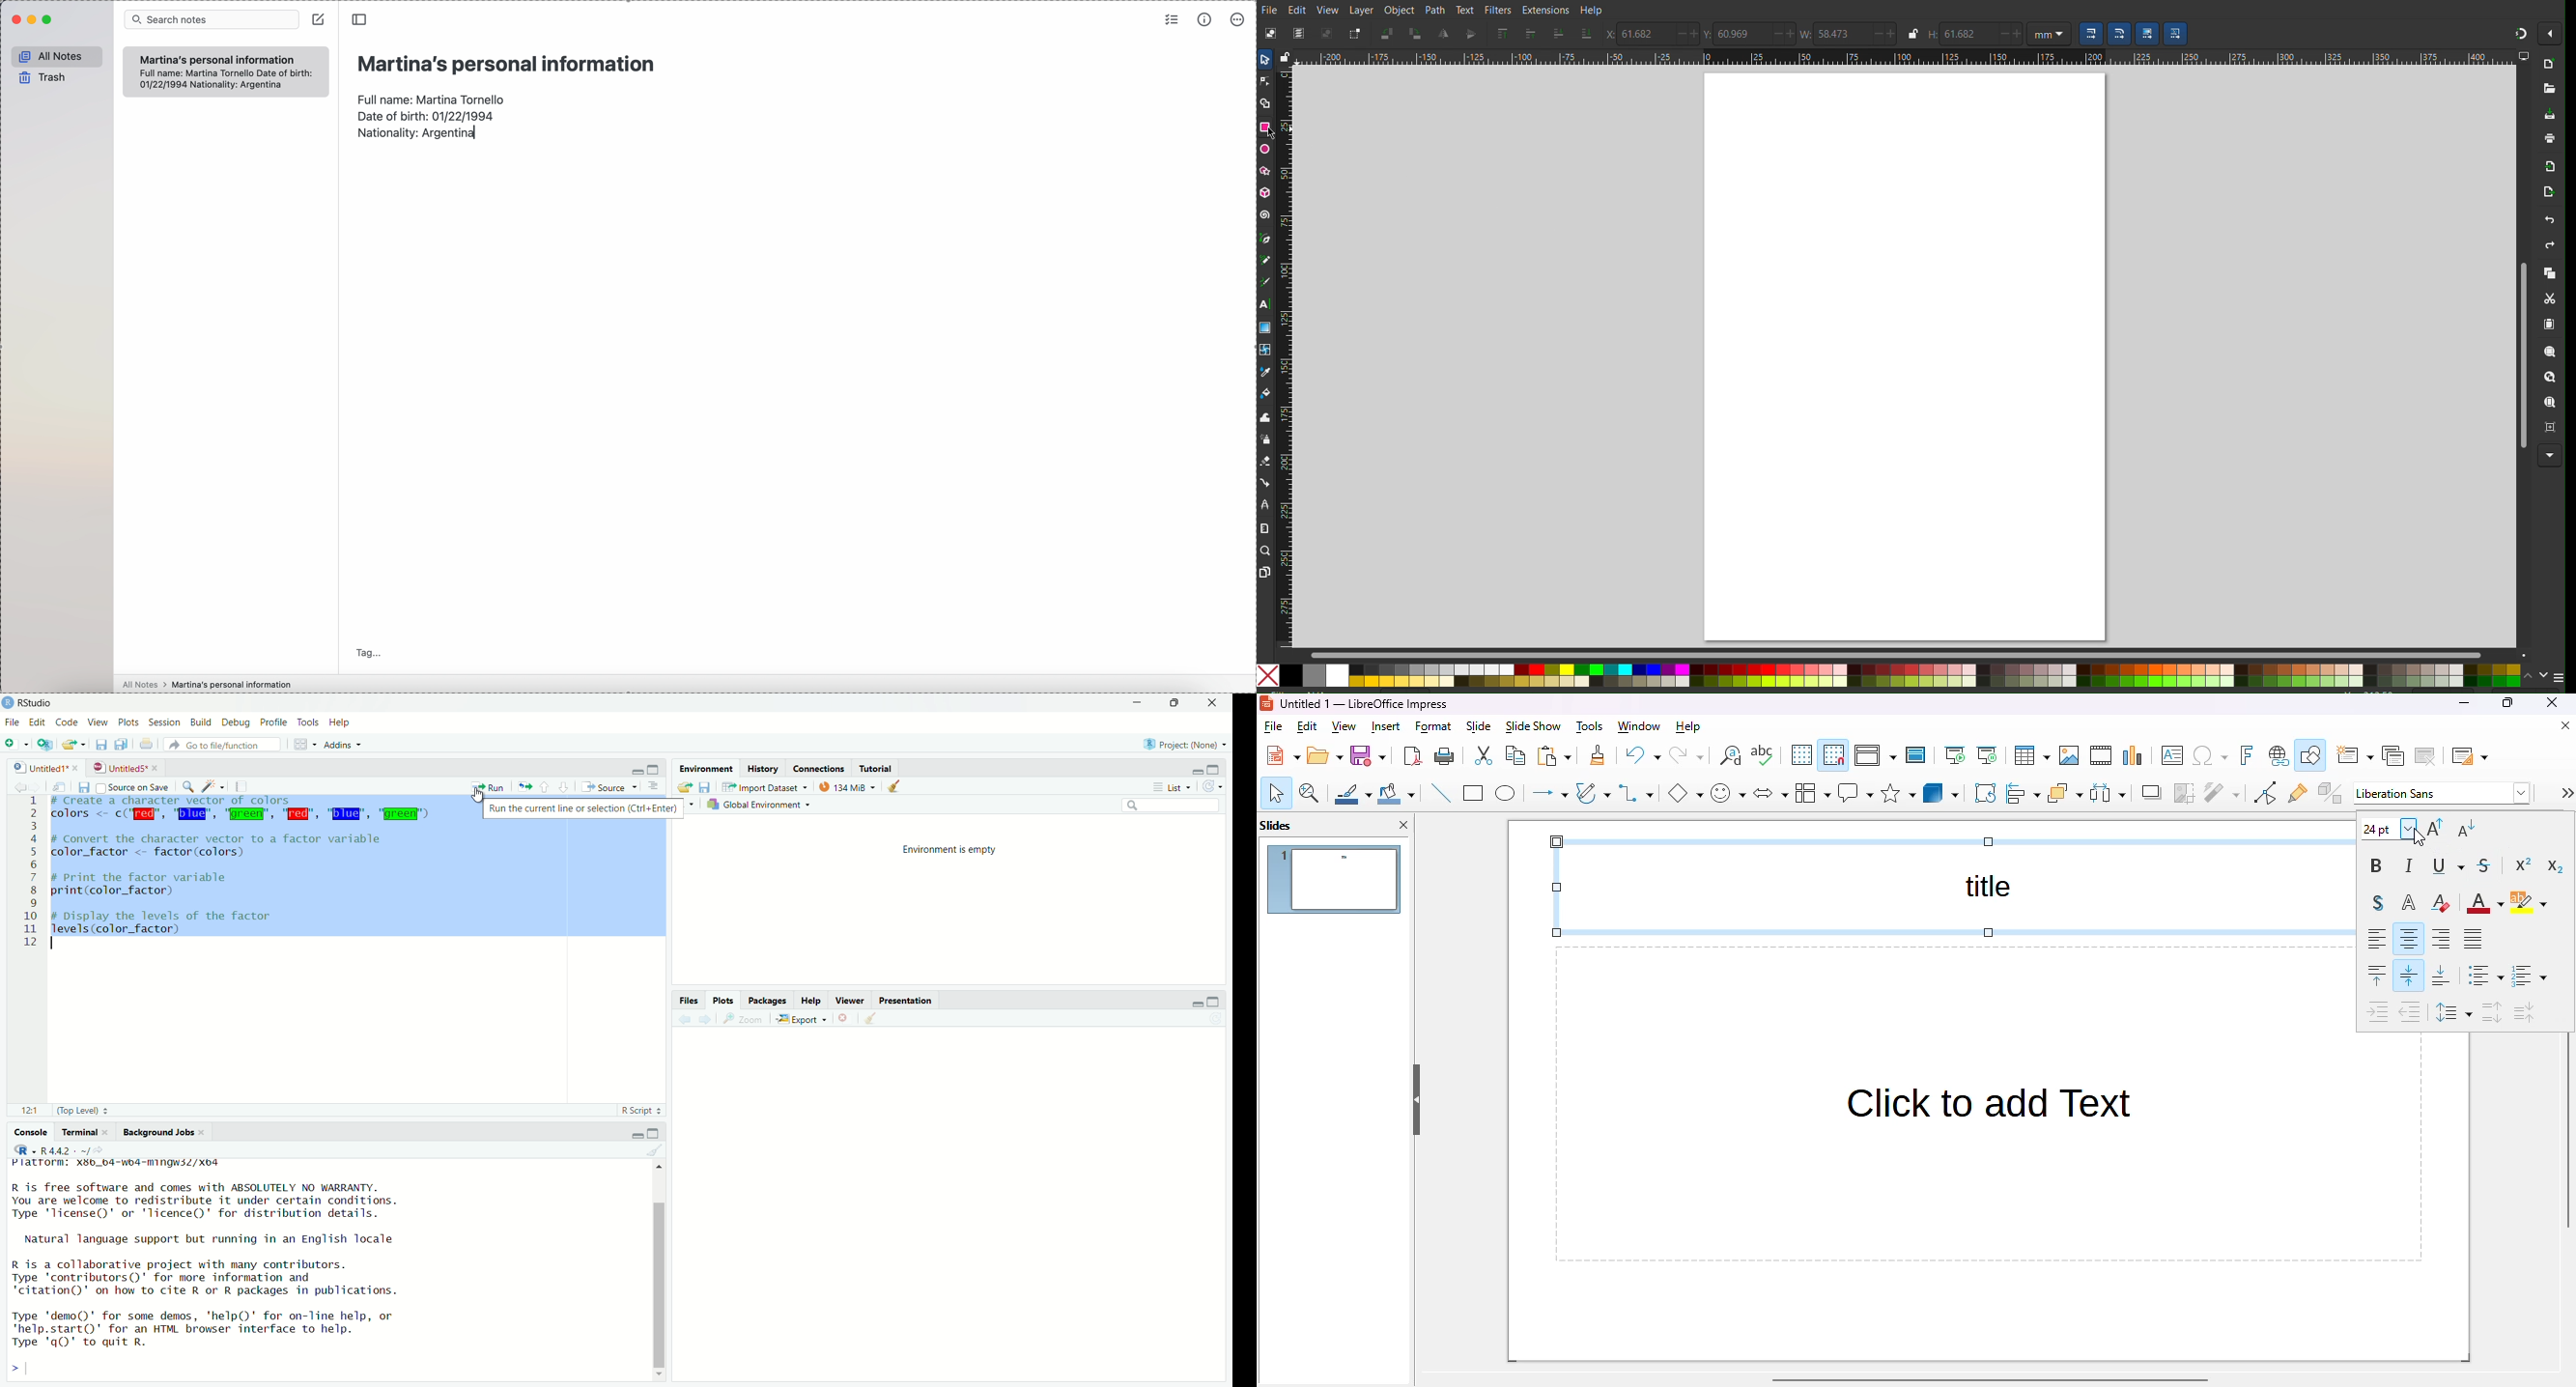 This screenshot has height=1400, width=2576. Describe the element at coordinates (1336, 880) in the screenshot. I see `slide 1` at that location.